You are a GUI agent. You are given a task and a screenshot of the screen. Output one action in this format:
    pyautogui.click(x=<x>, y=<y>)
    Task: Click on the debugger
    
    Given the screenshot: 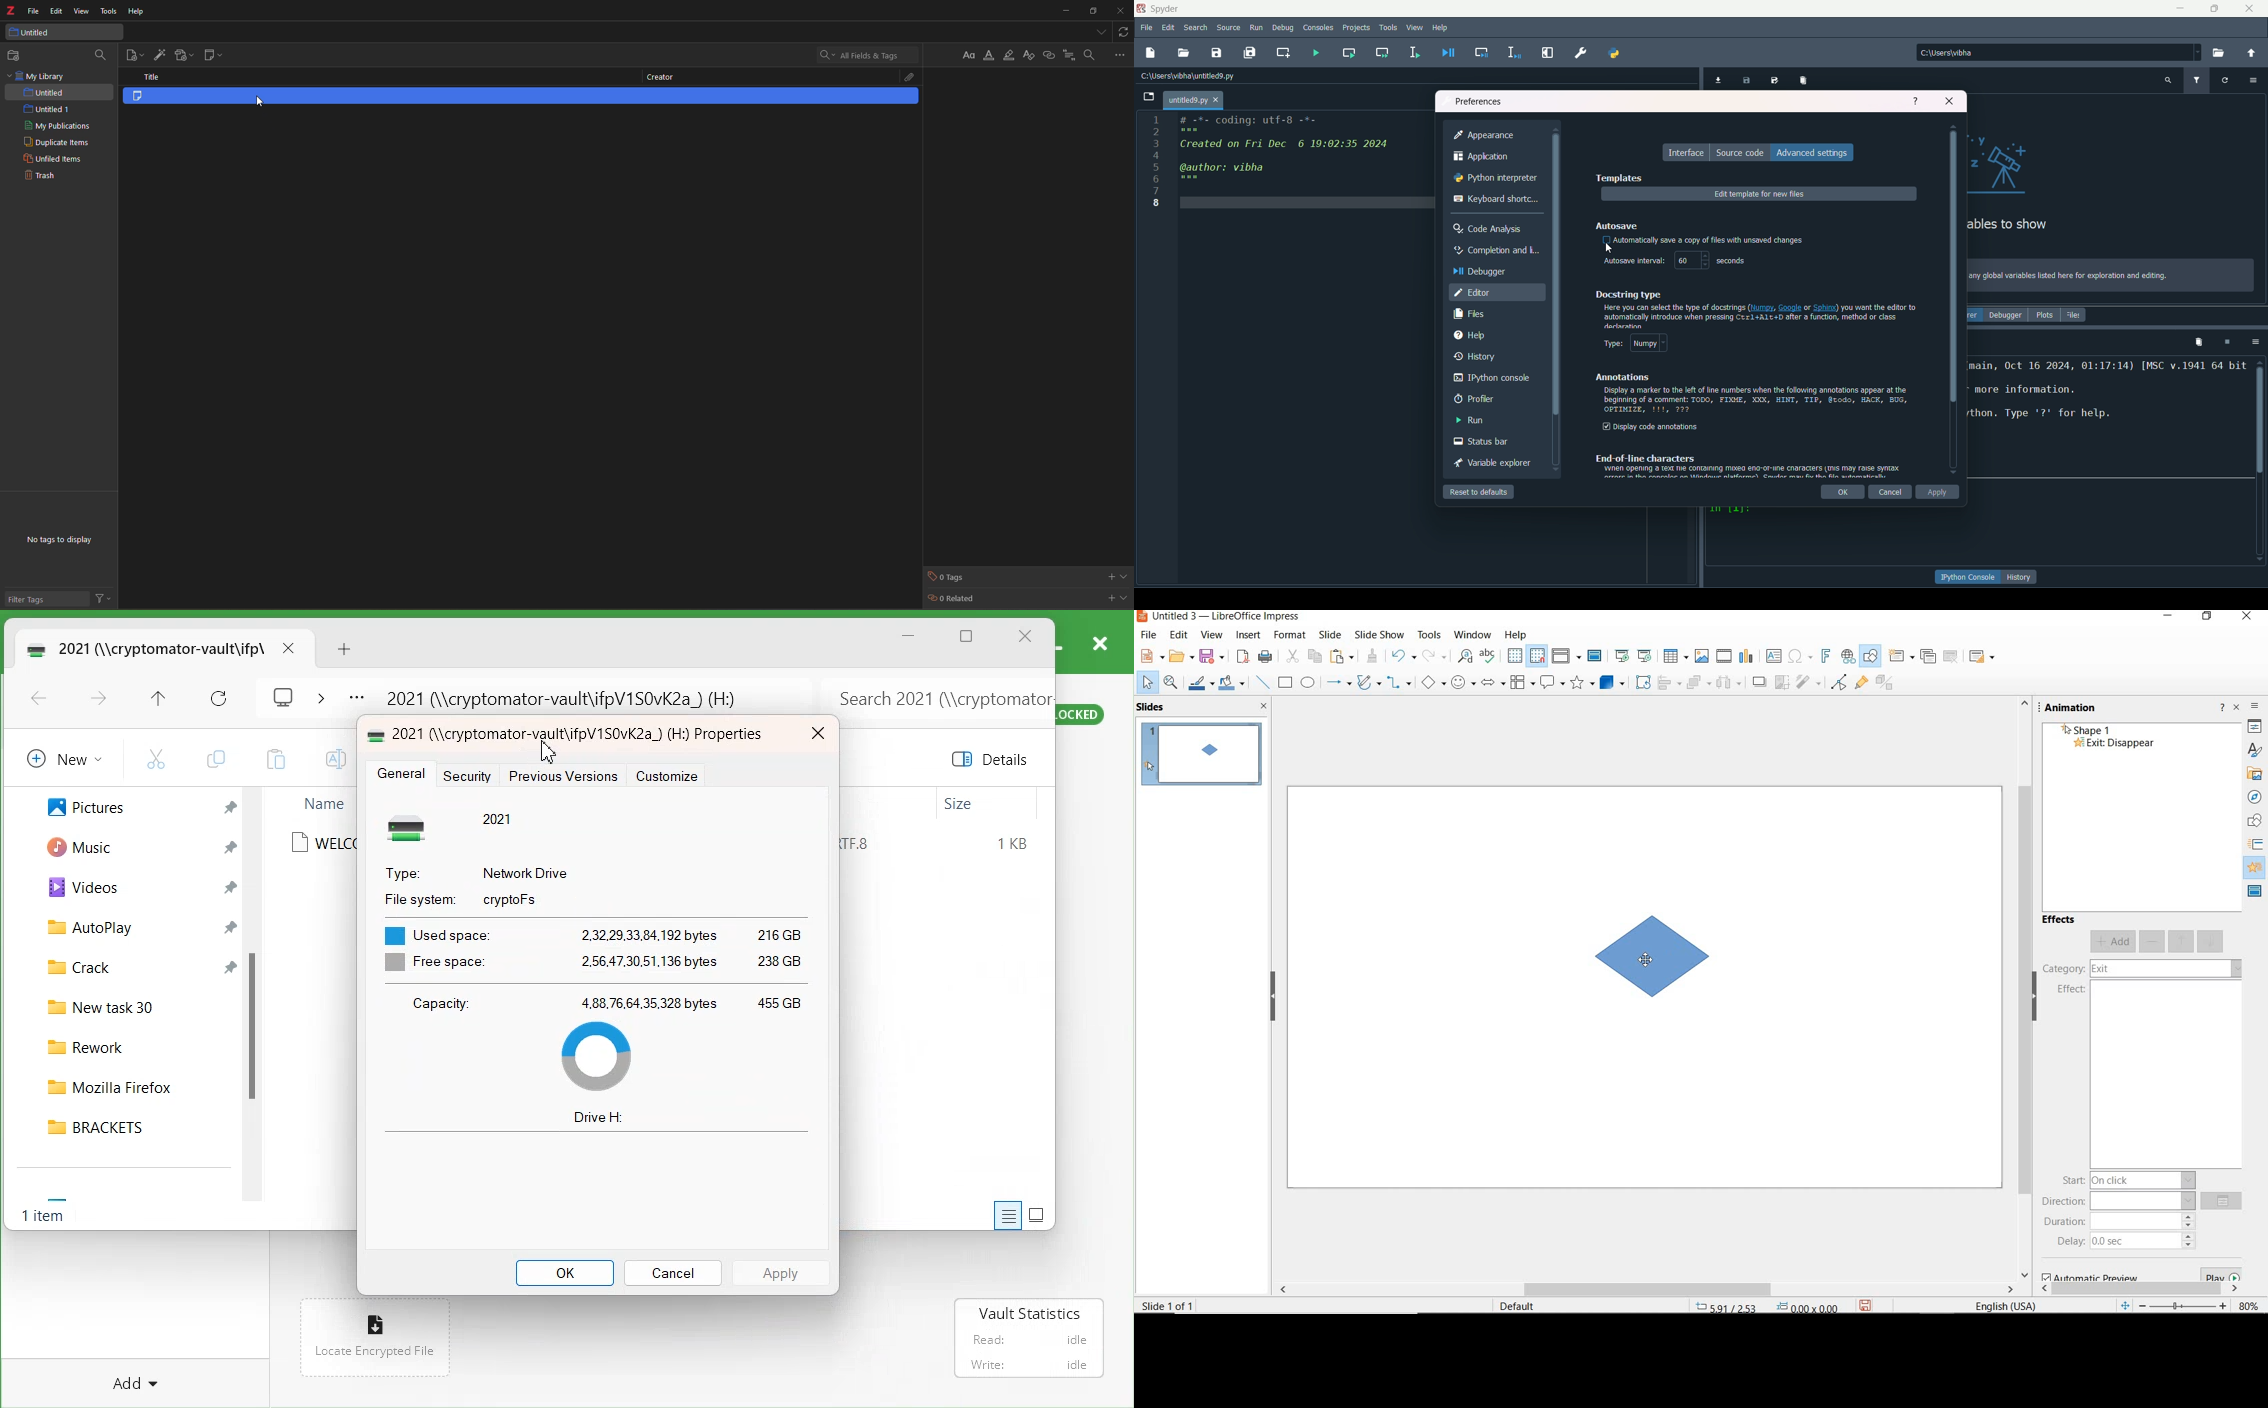 What is the action you would take?
    pyautogui.click(x=2005, y=315)
    